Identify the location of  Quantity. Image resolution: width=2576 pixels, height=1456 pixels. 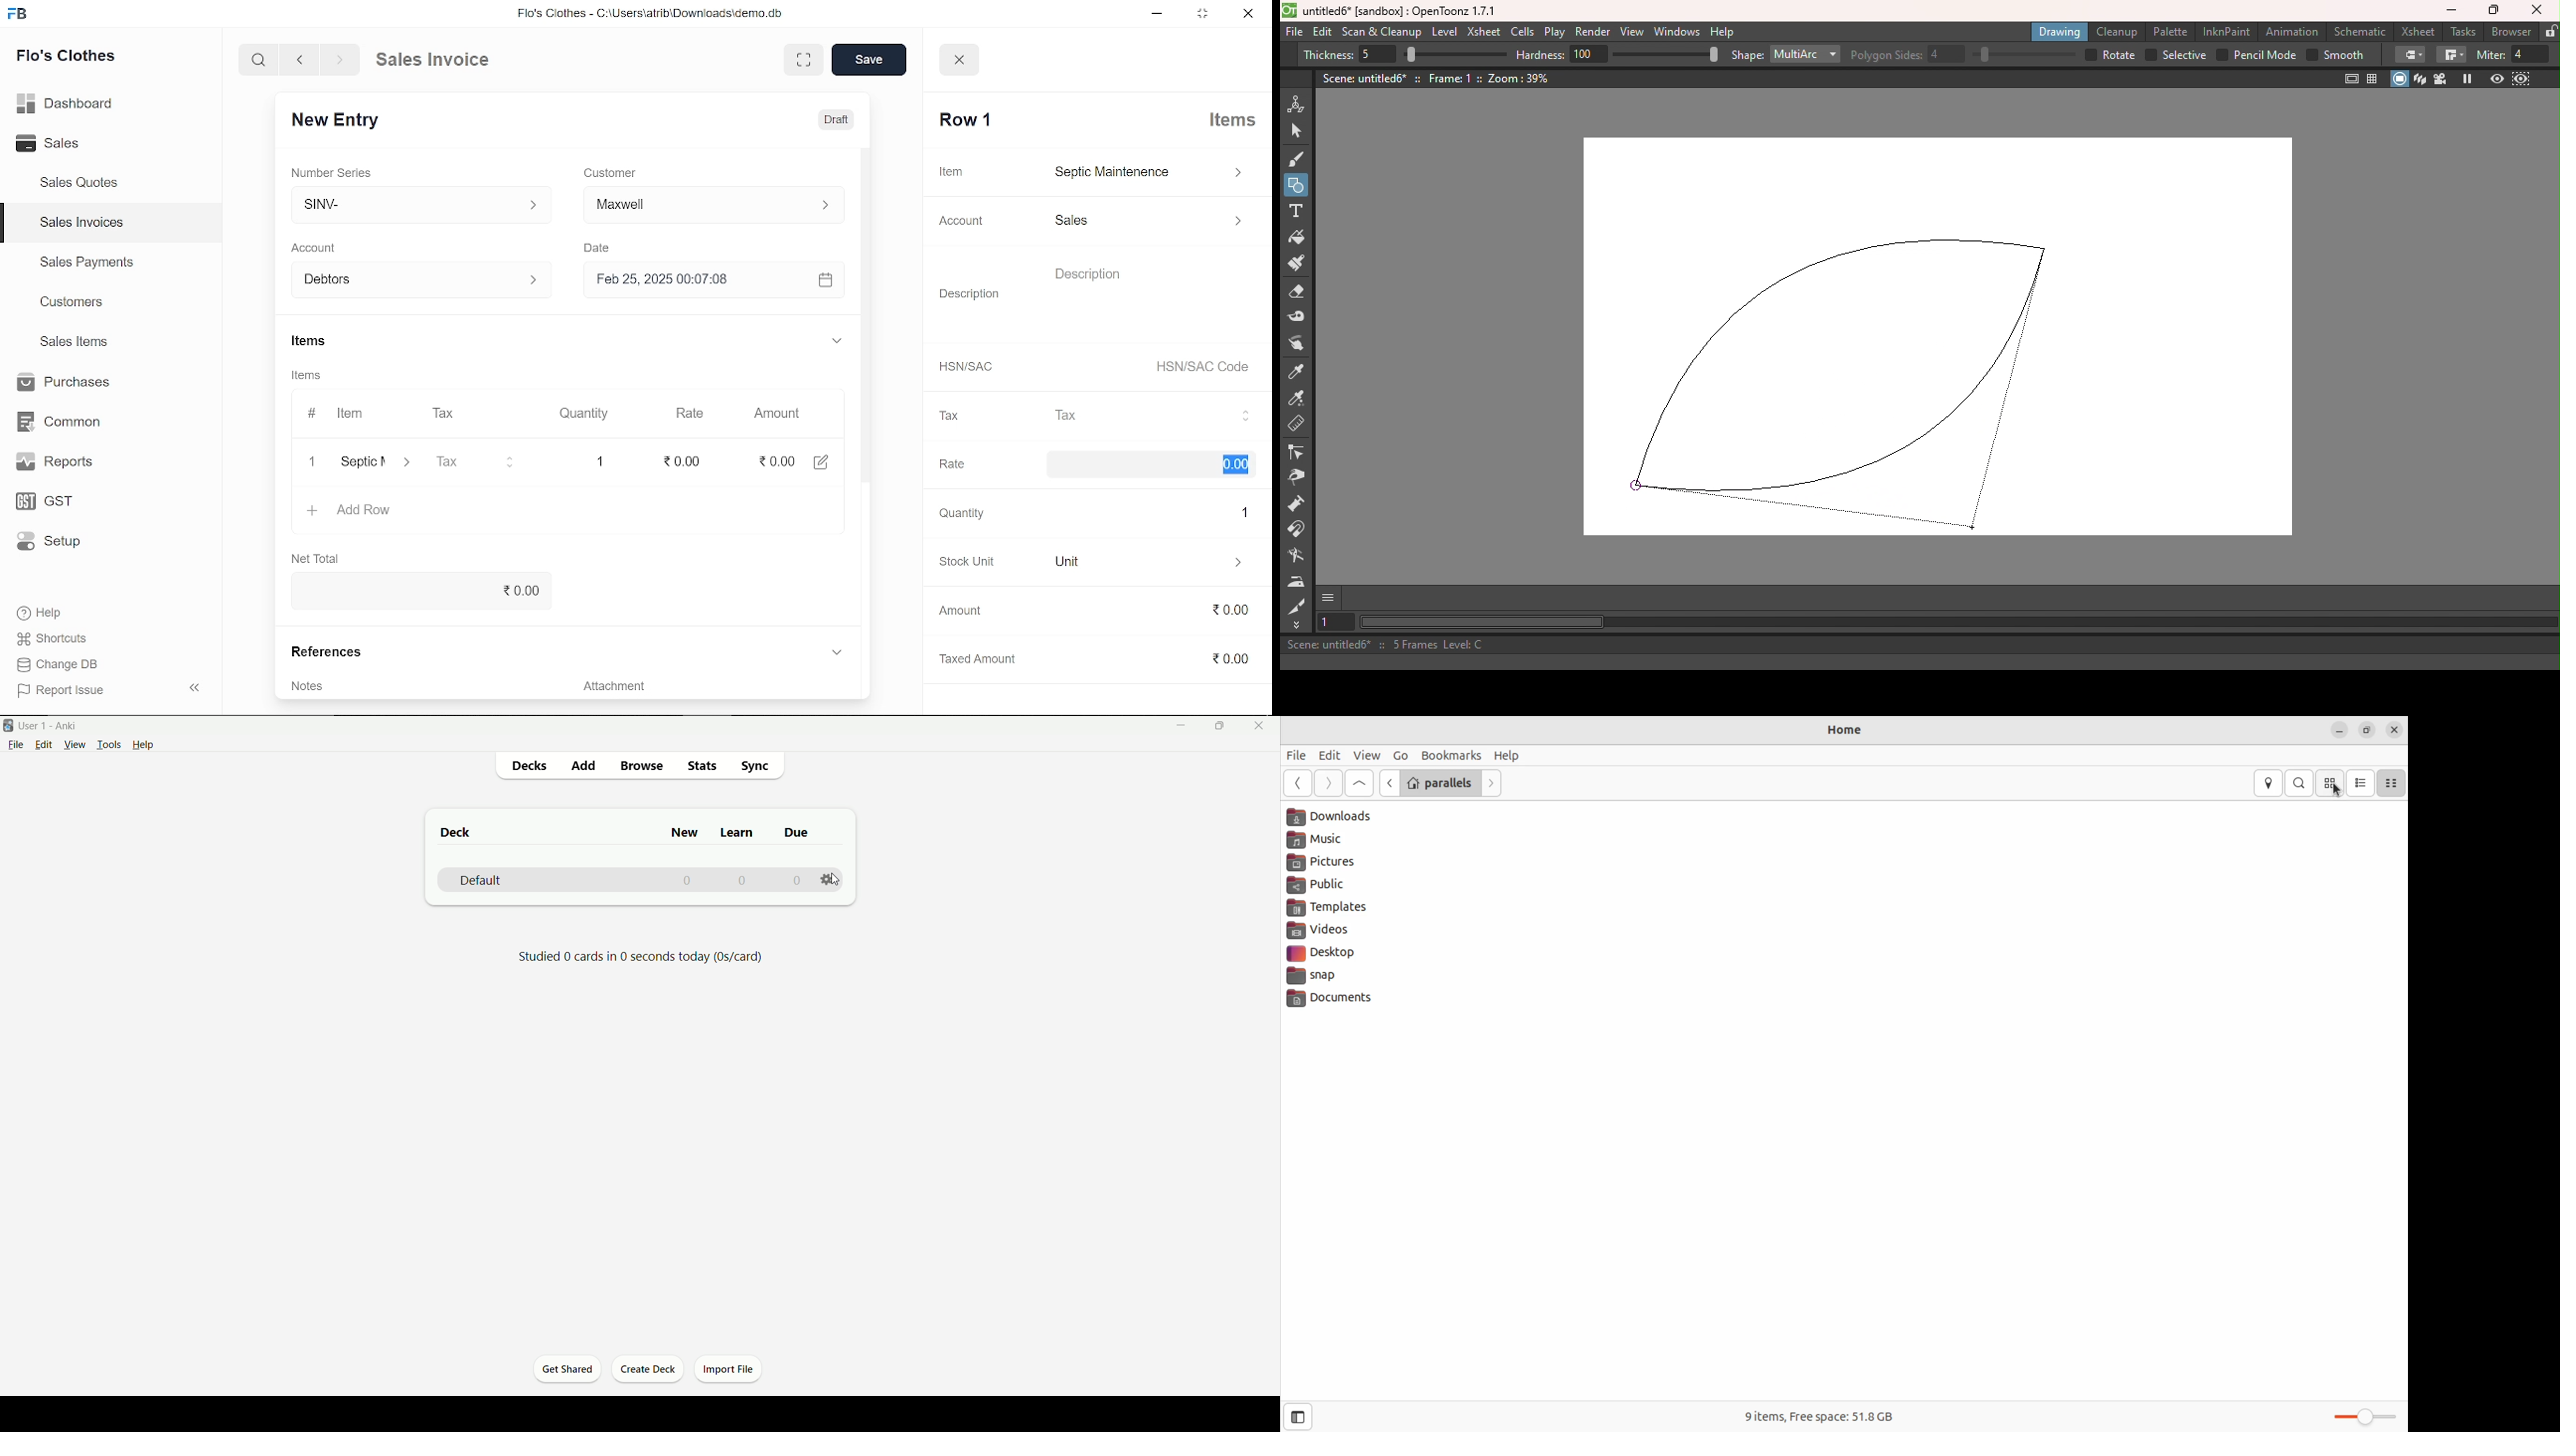
(576, 414).